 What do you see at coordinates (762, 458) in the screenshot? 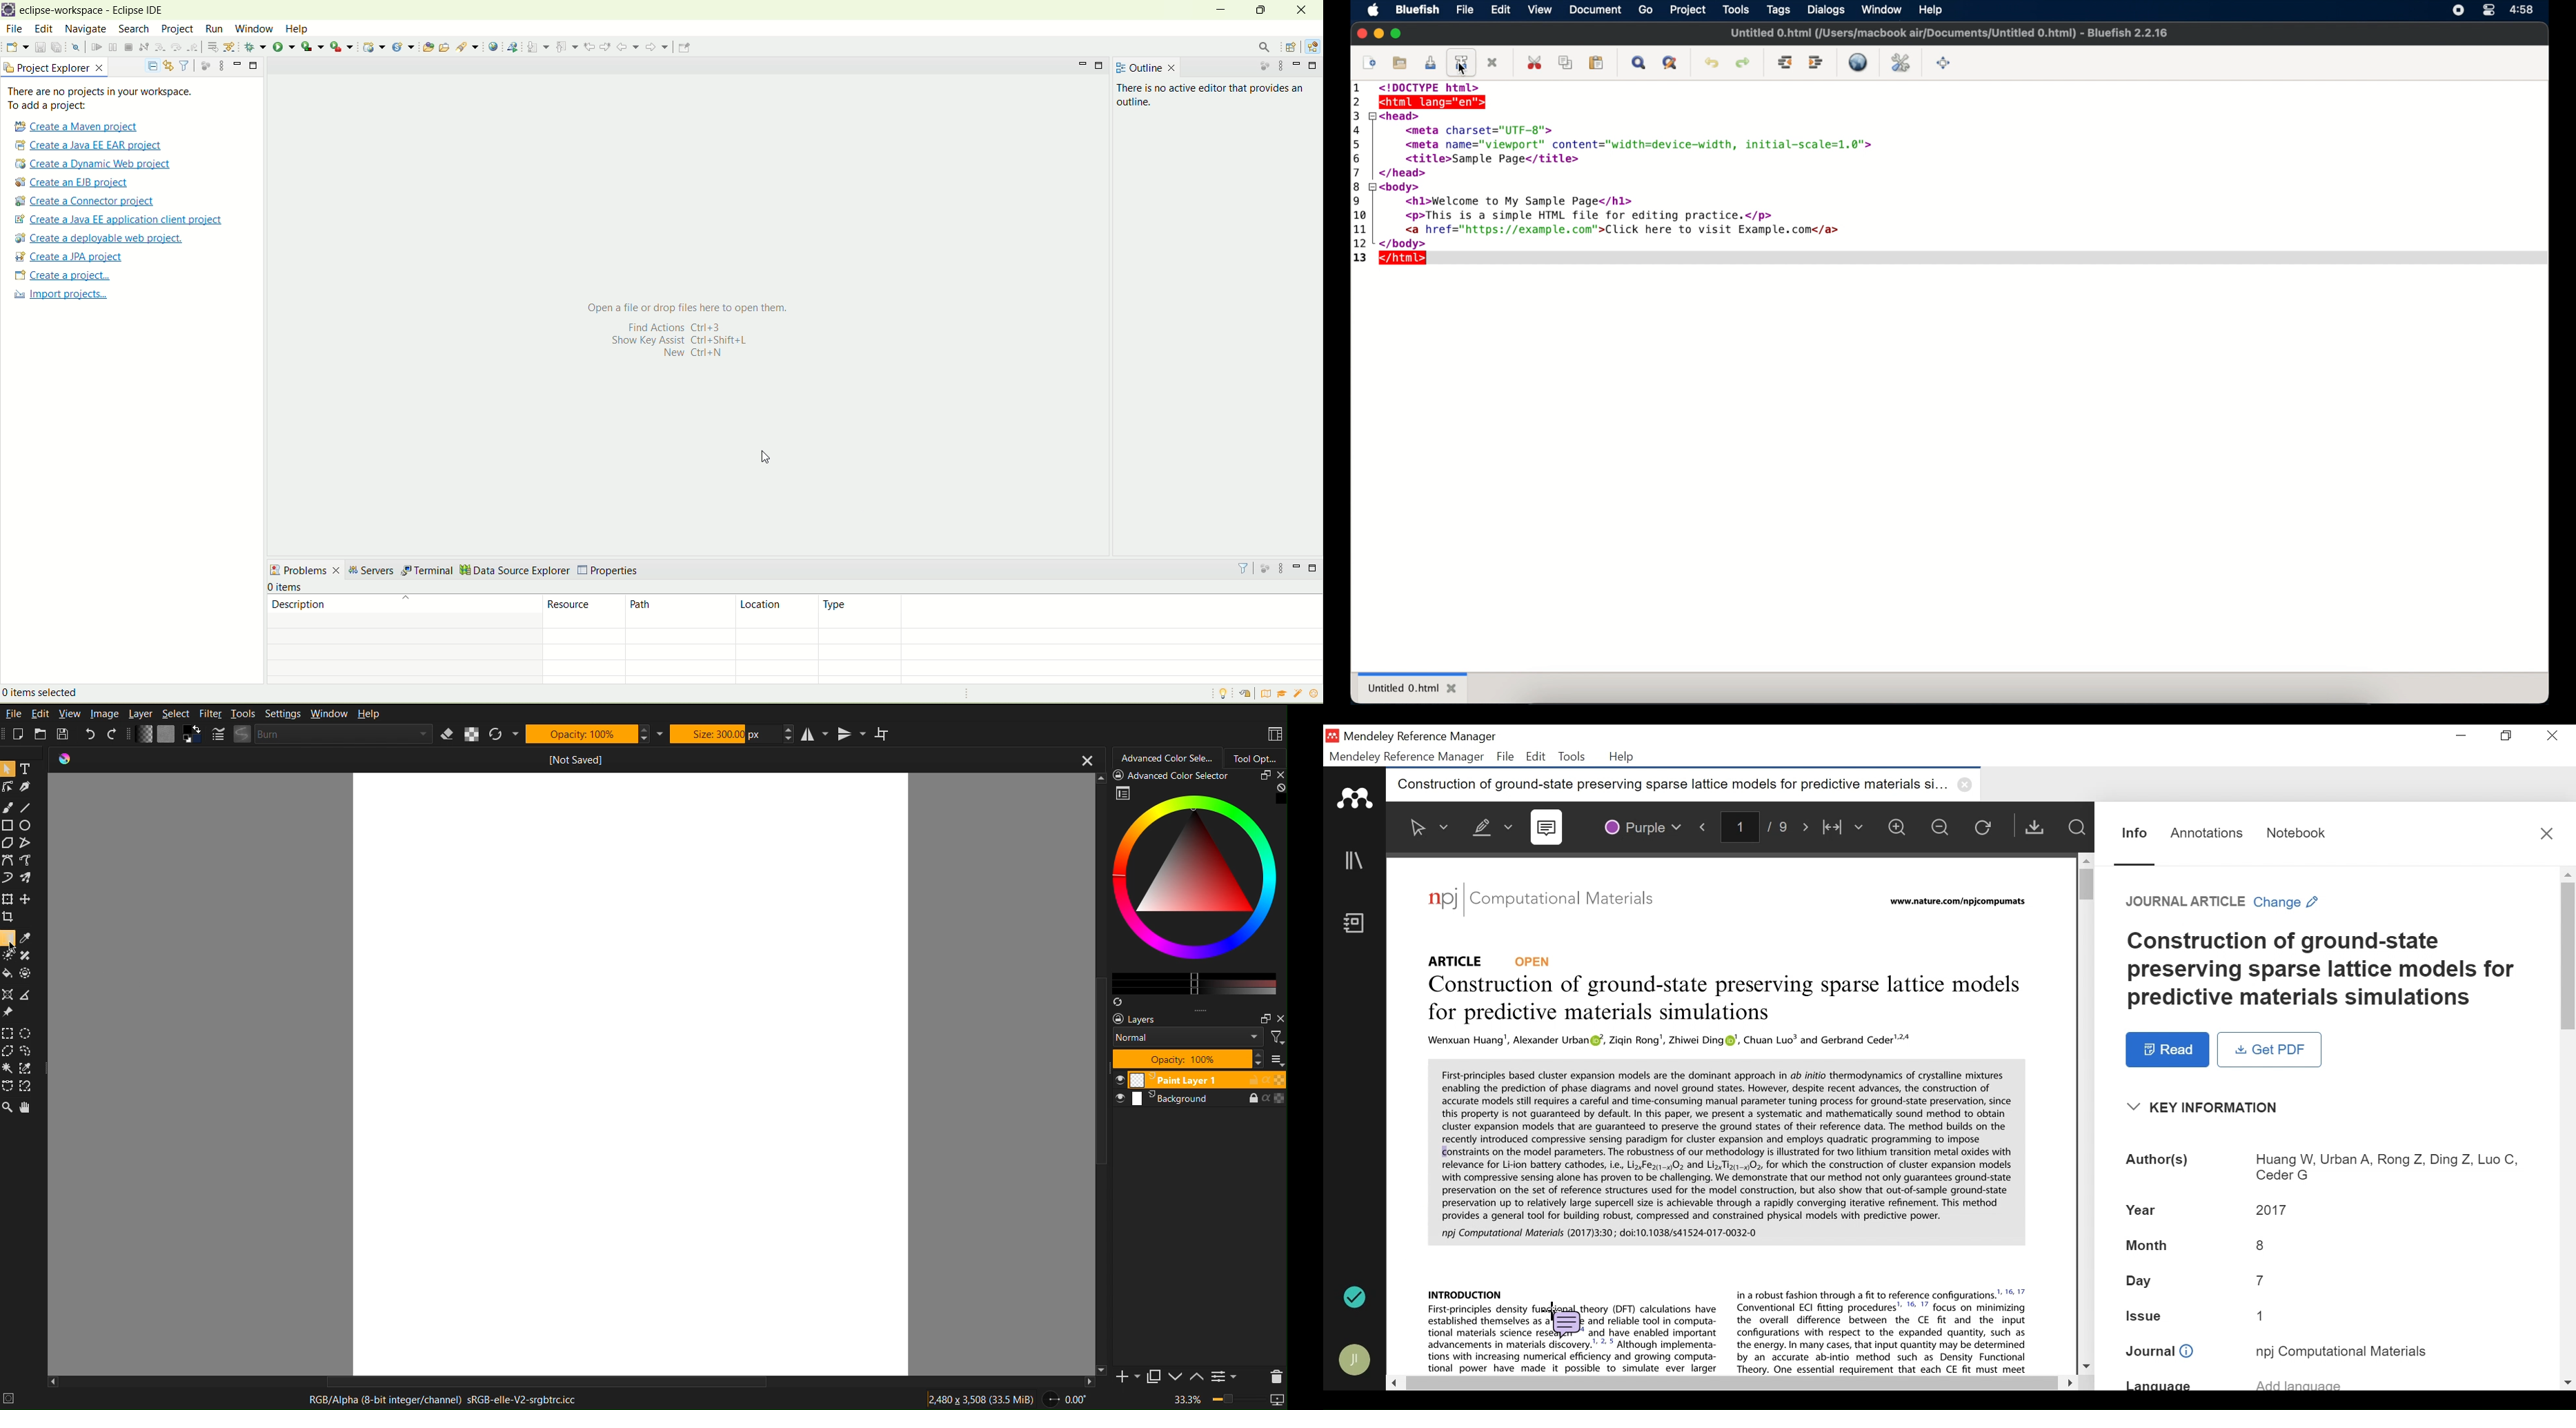
I see `cursor` at bounding box center [762, 458].